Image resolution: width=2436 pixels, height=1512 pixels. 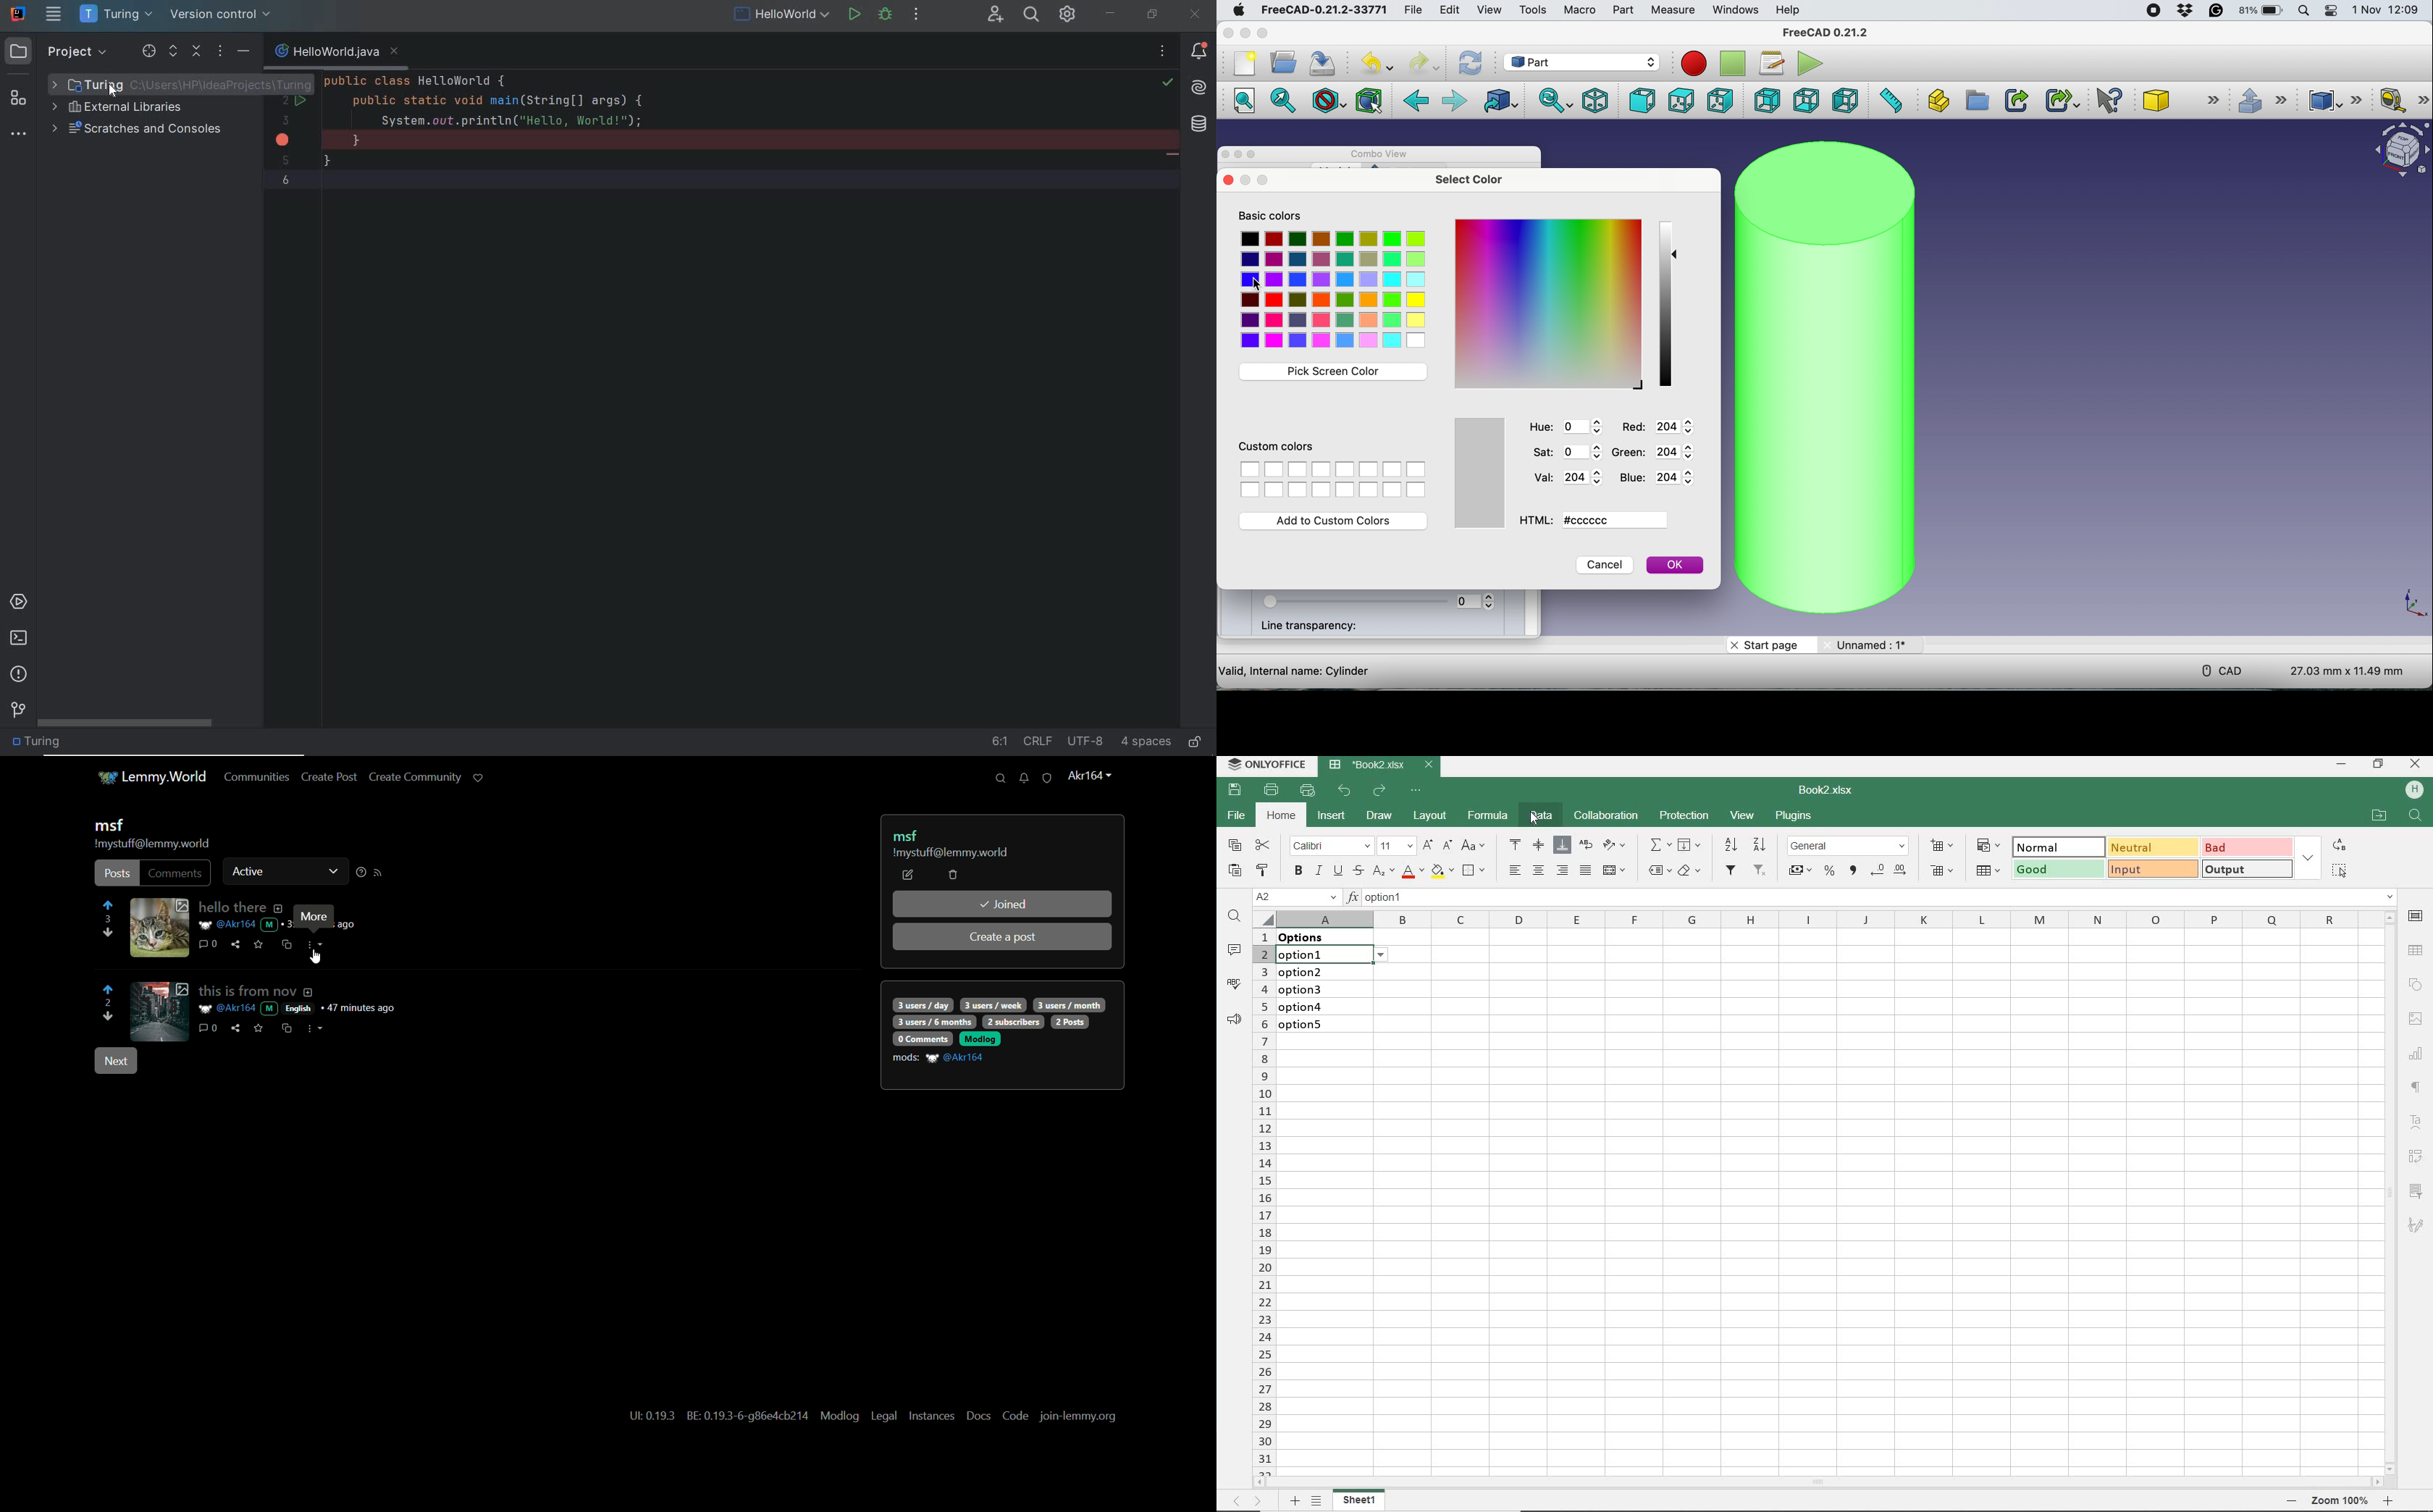 What do you see at coordinates (921, 1039) in the screenshot?
I see `0 comments` at bounding box center [921, 1039].